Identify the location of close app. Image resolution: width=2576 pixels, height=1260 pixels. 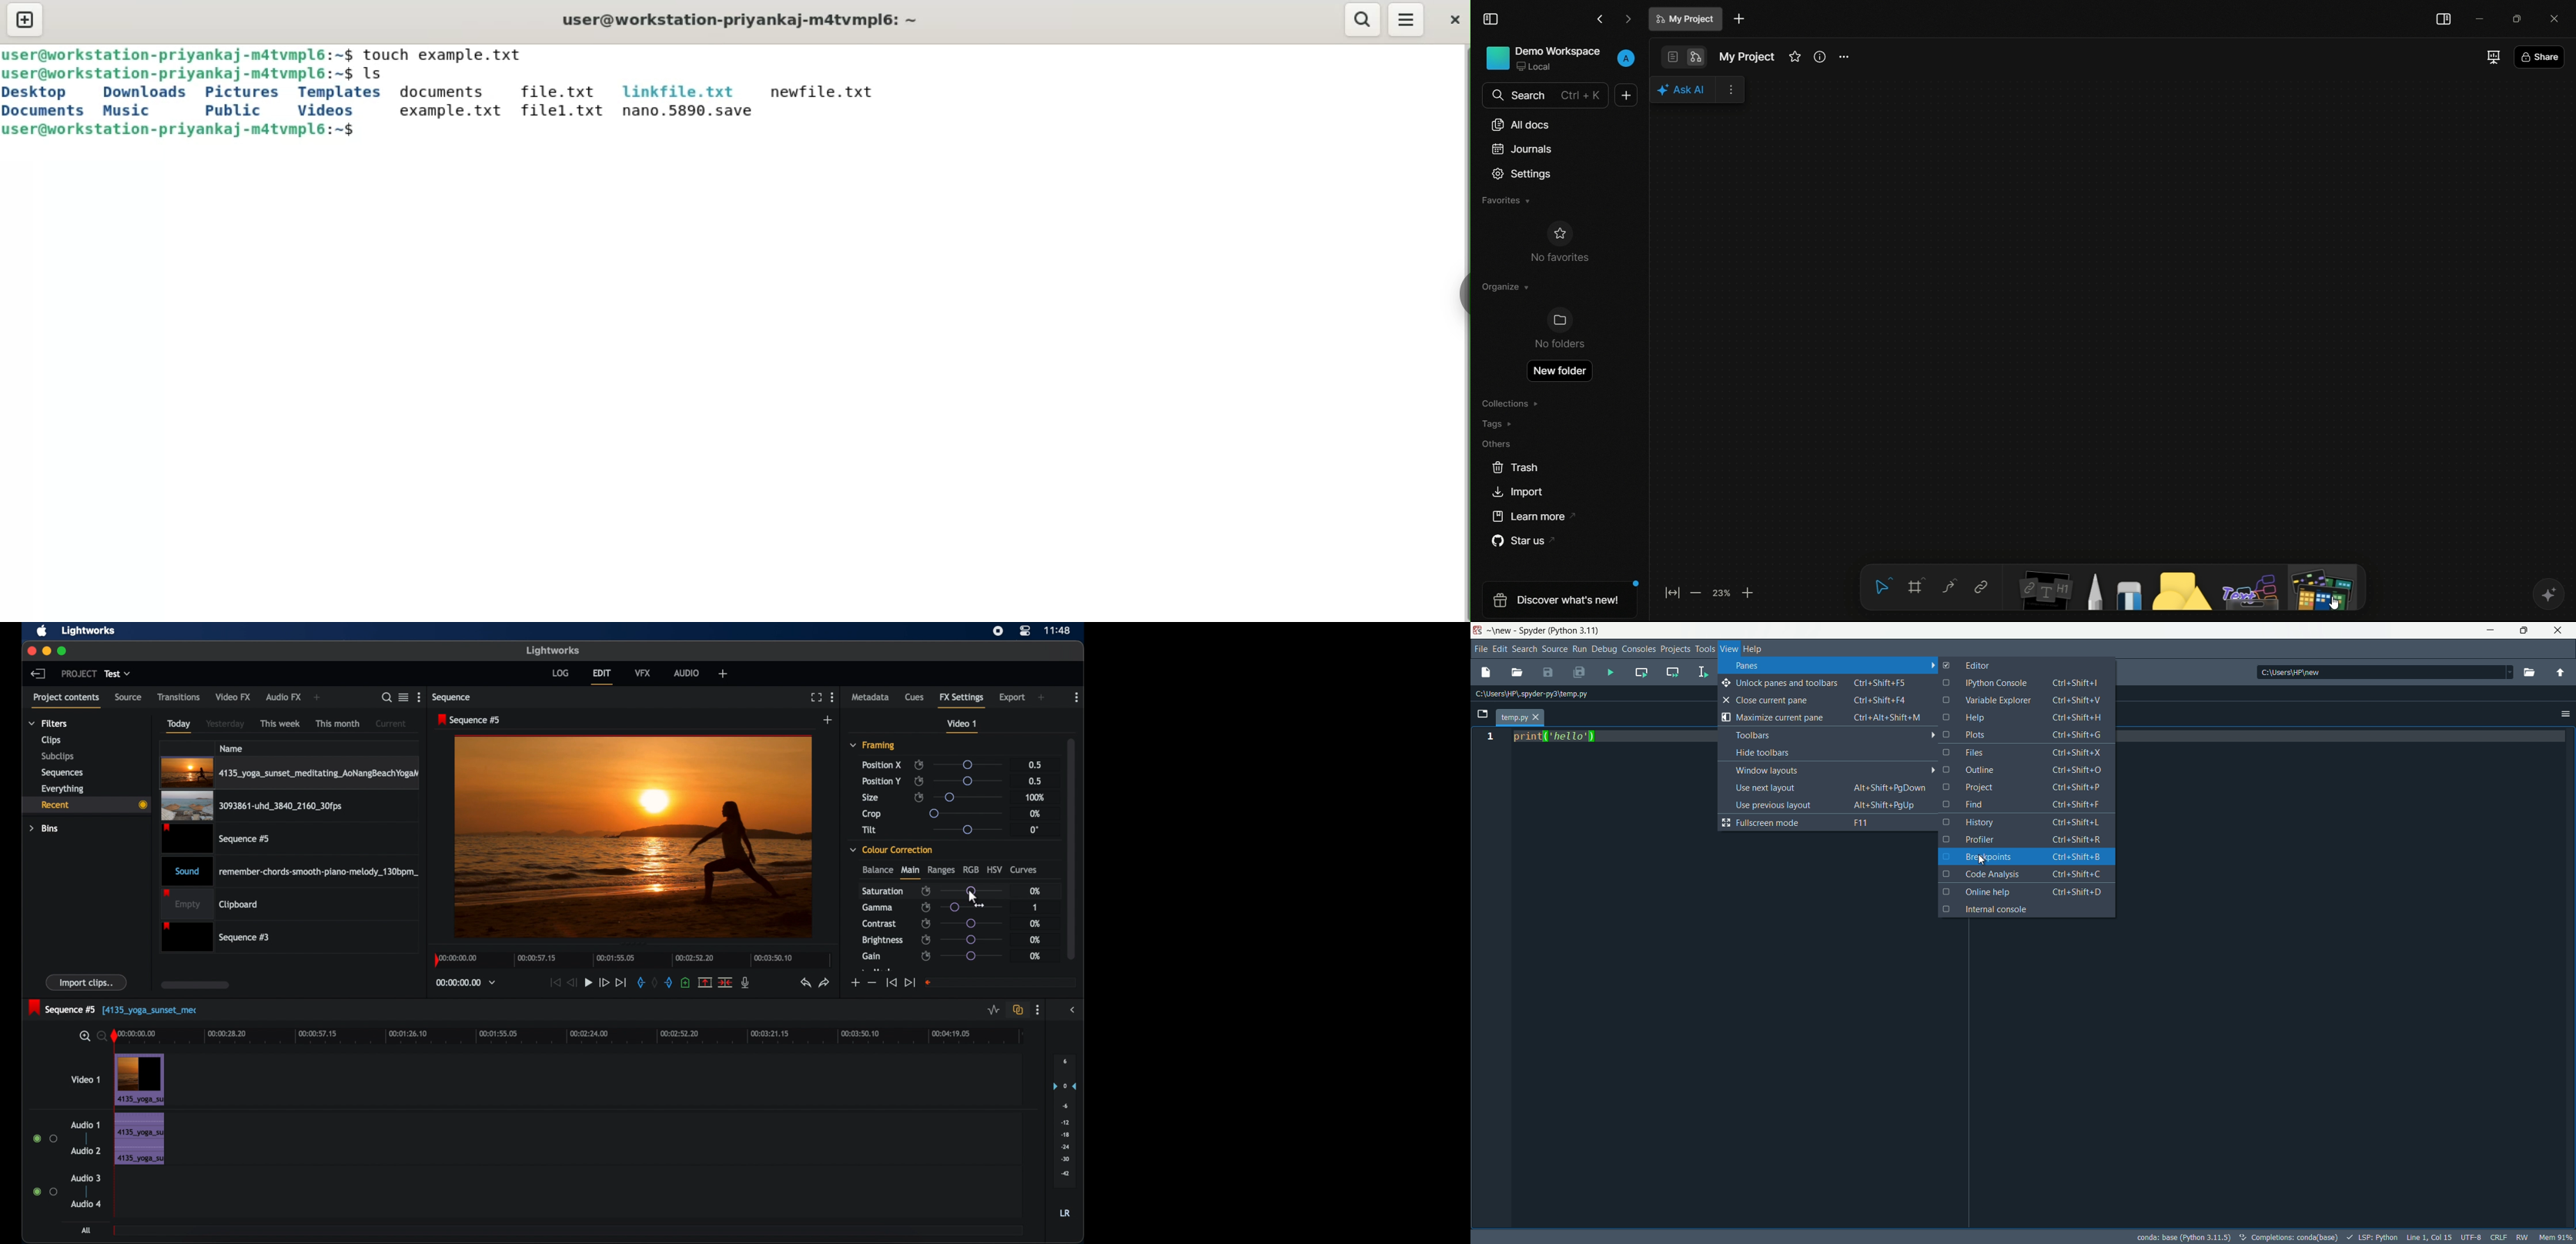
(2558, 18).